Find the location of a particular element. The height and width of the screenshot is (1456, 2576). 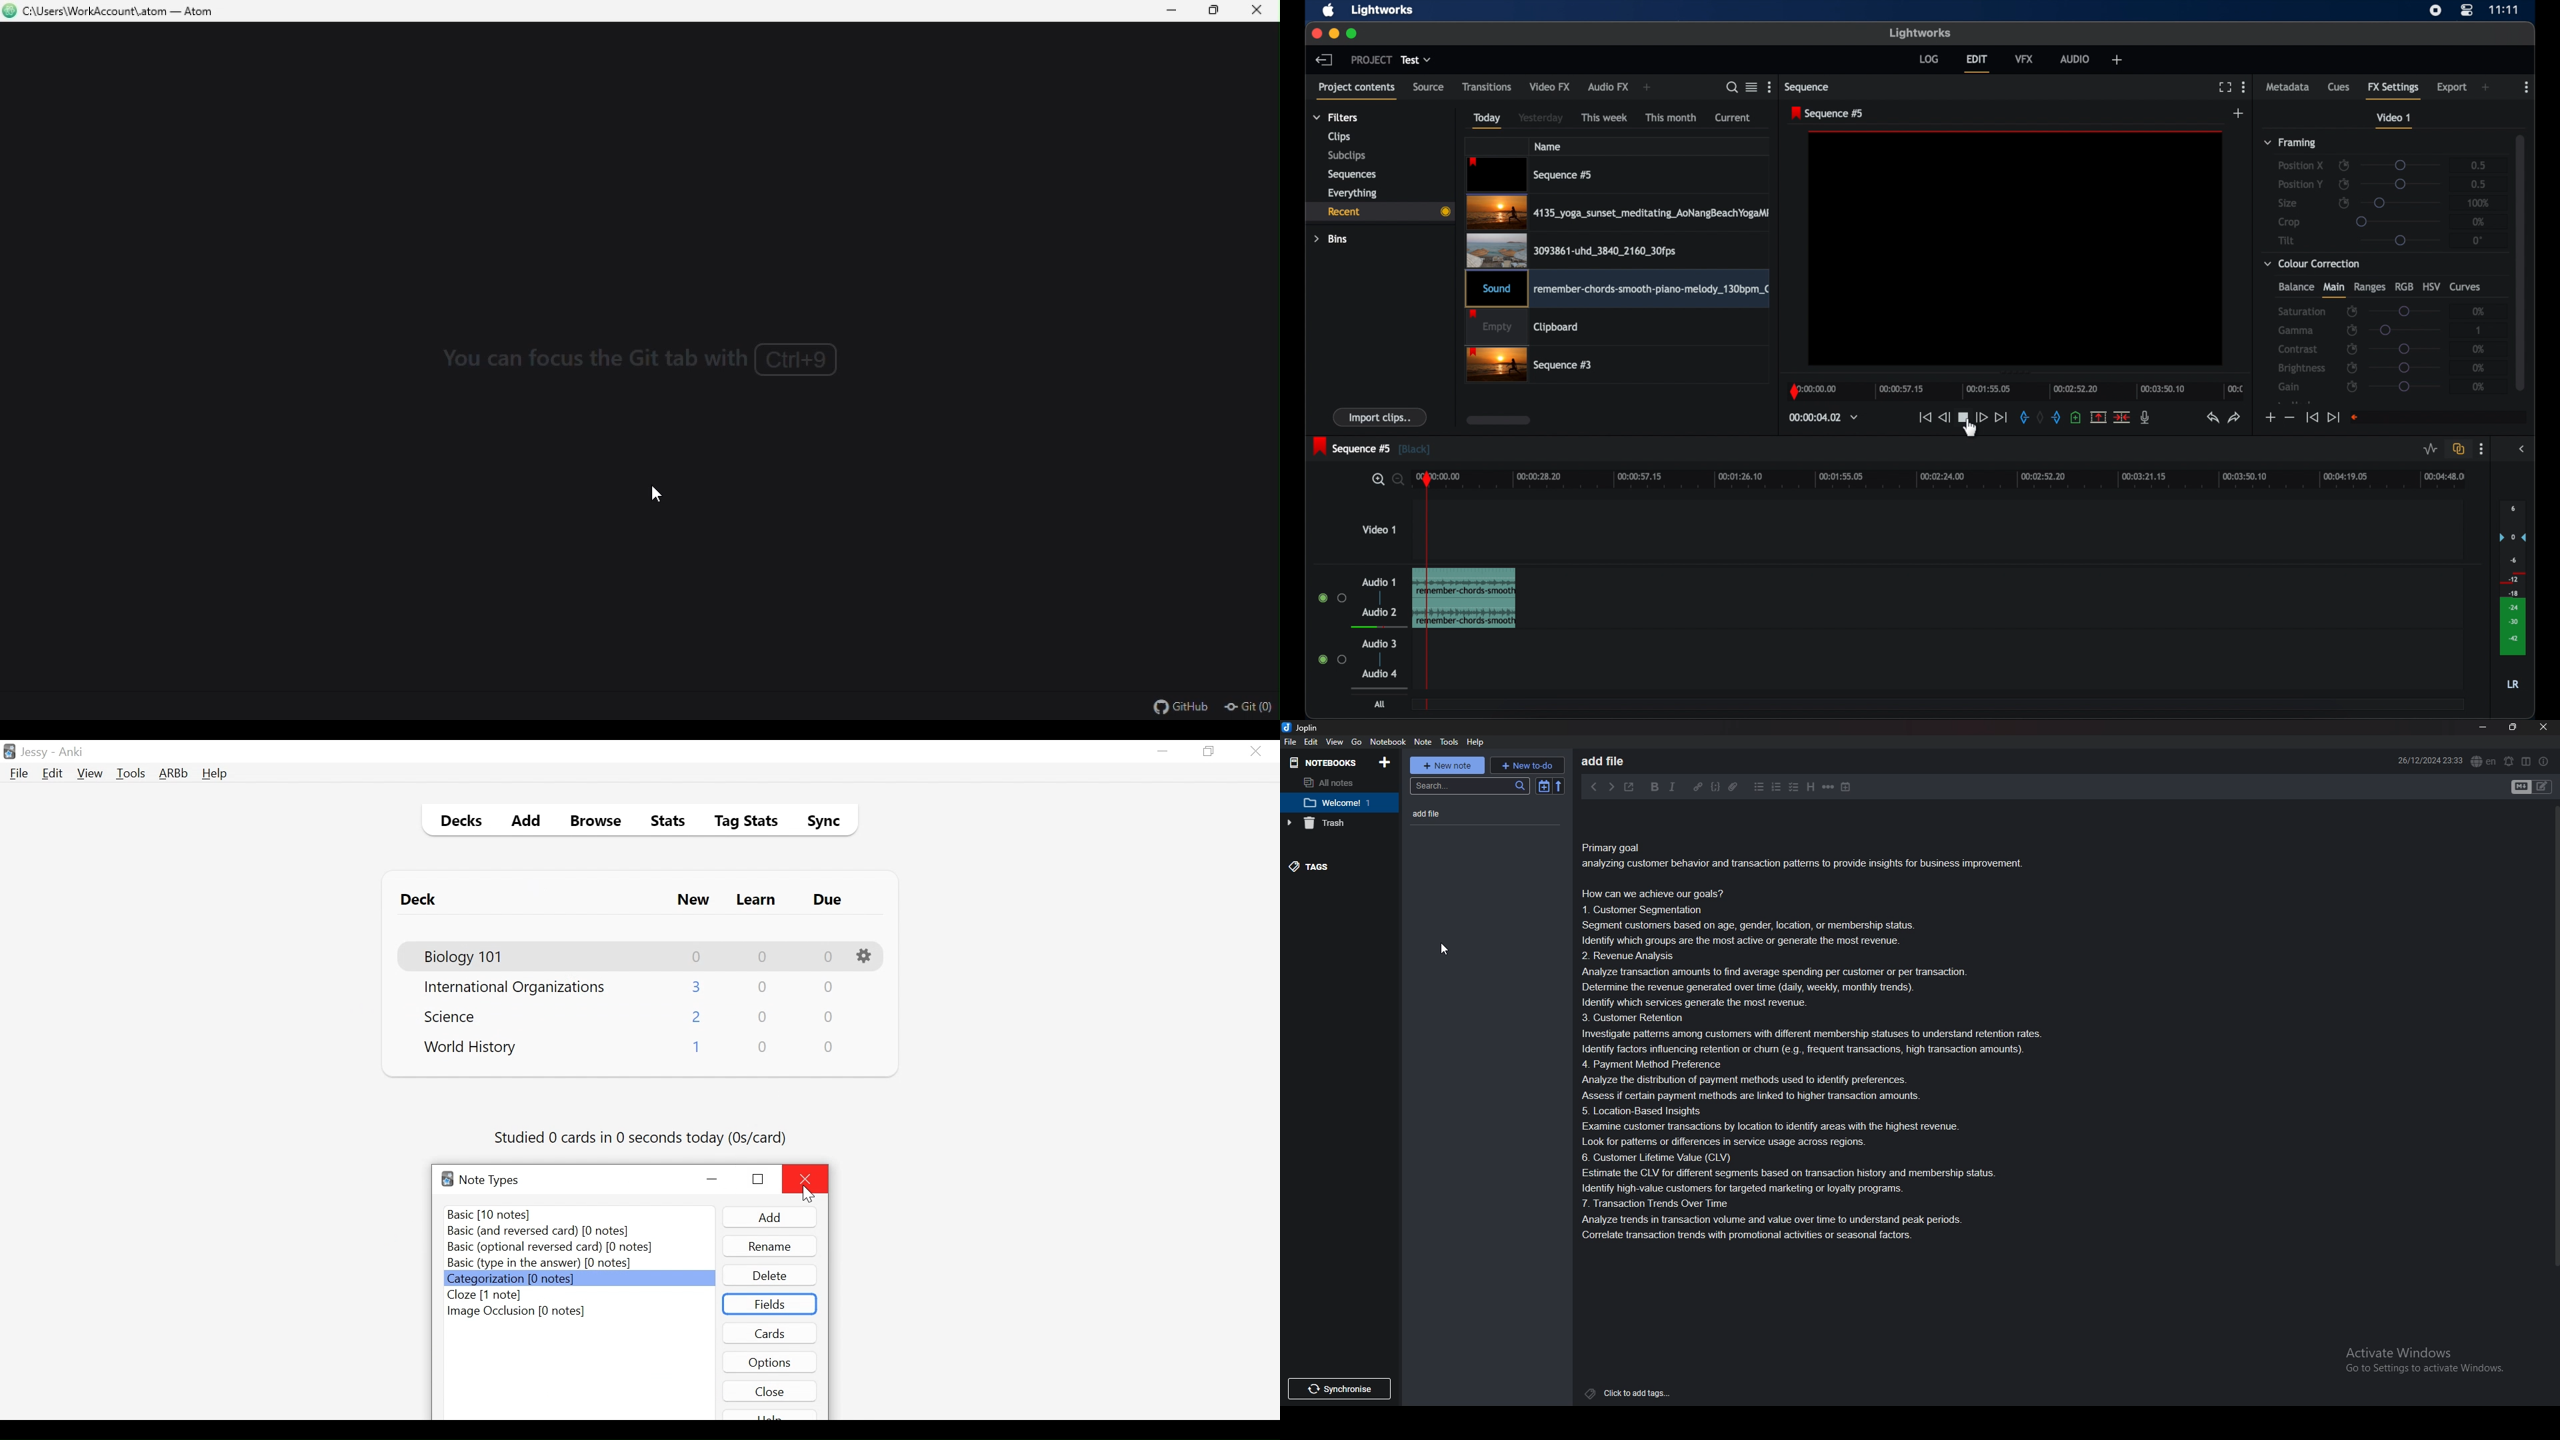

Due Card Count is located at coordinates (829, 1018).